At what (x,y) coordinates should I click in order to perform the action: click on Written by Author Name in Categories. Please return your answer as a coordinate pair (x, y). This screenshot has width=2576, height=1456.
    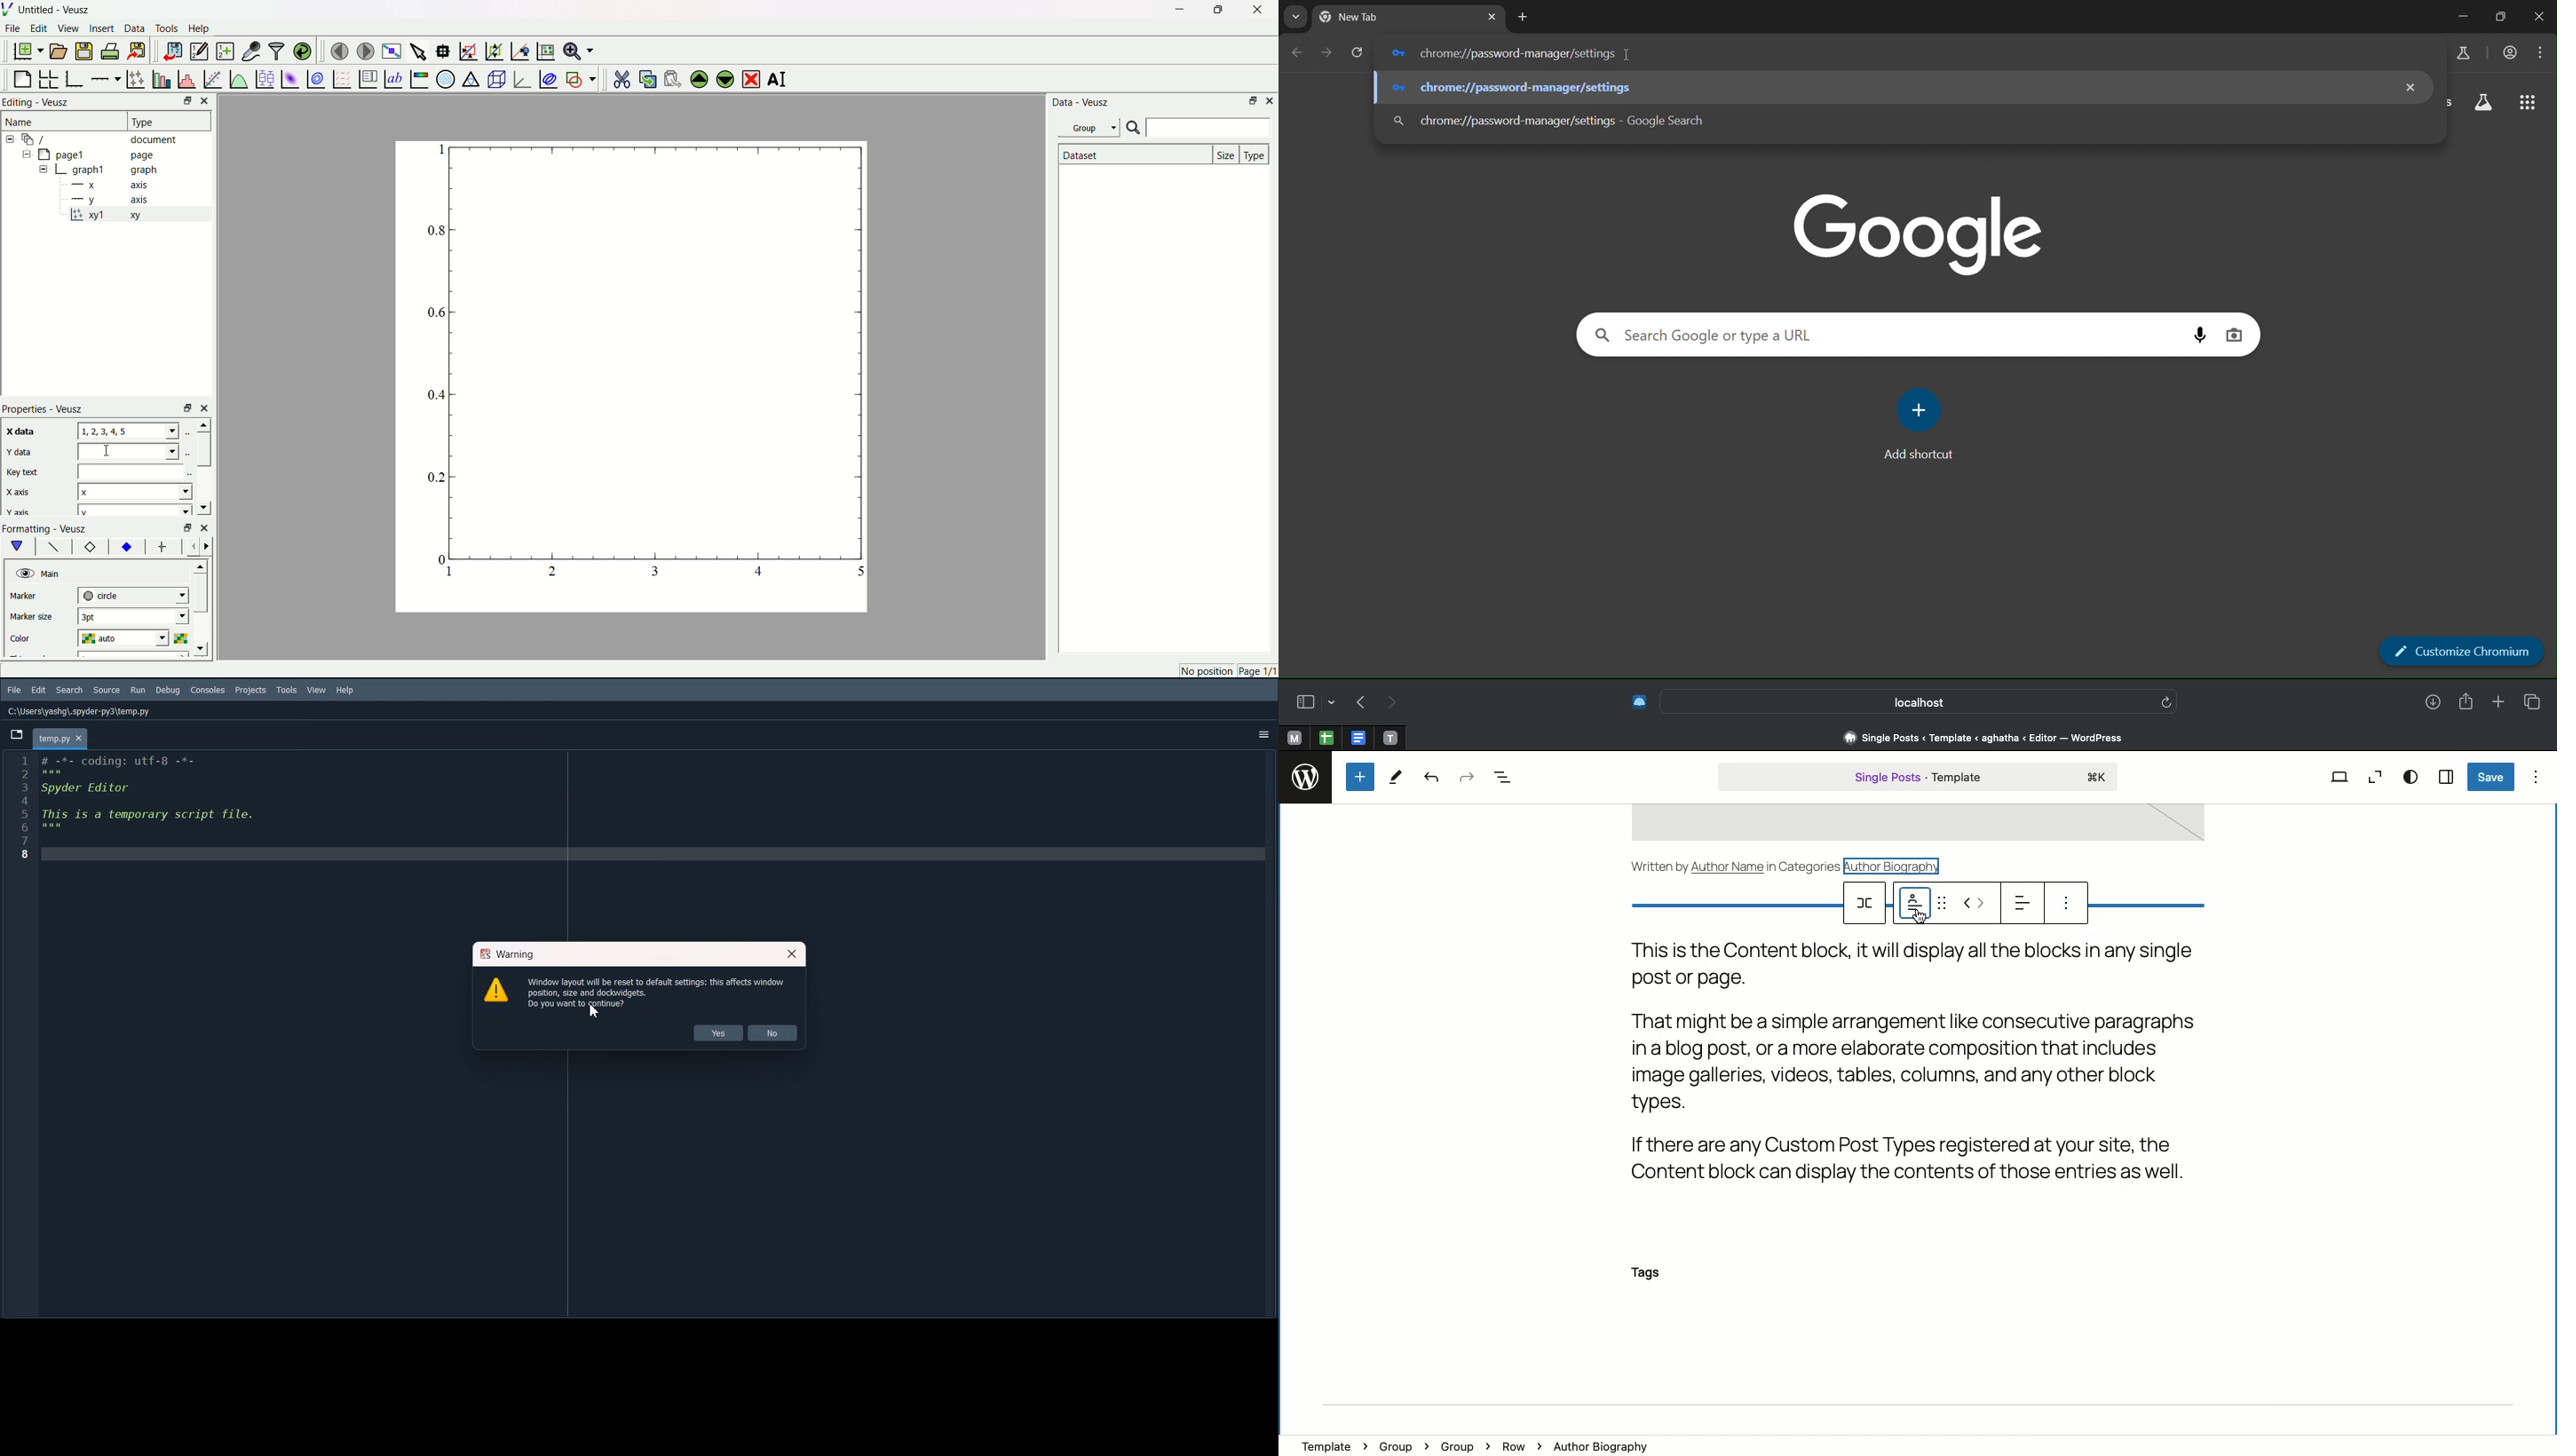
    Looking at the image, I should click on (1737, 865).